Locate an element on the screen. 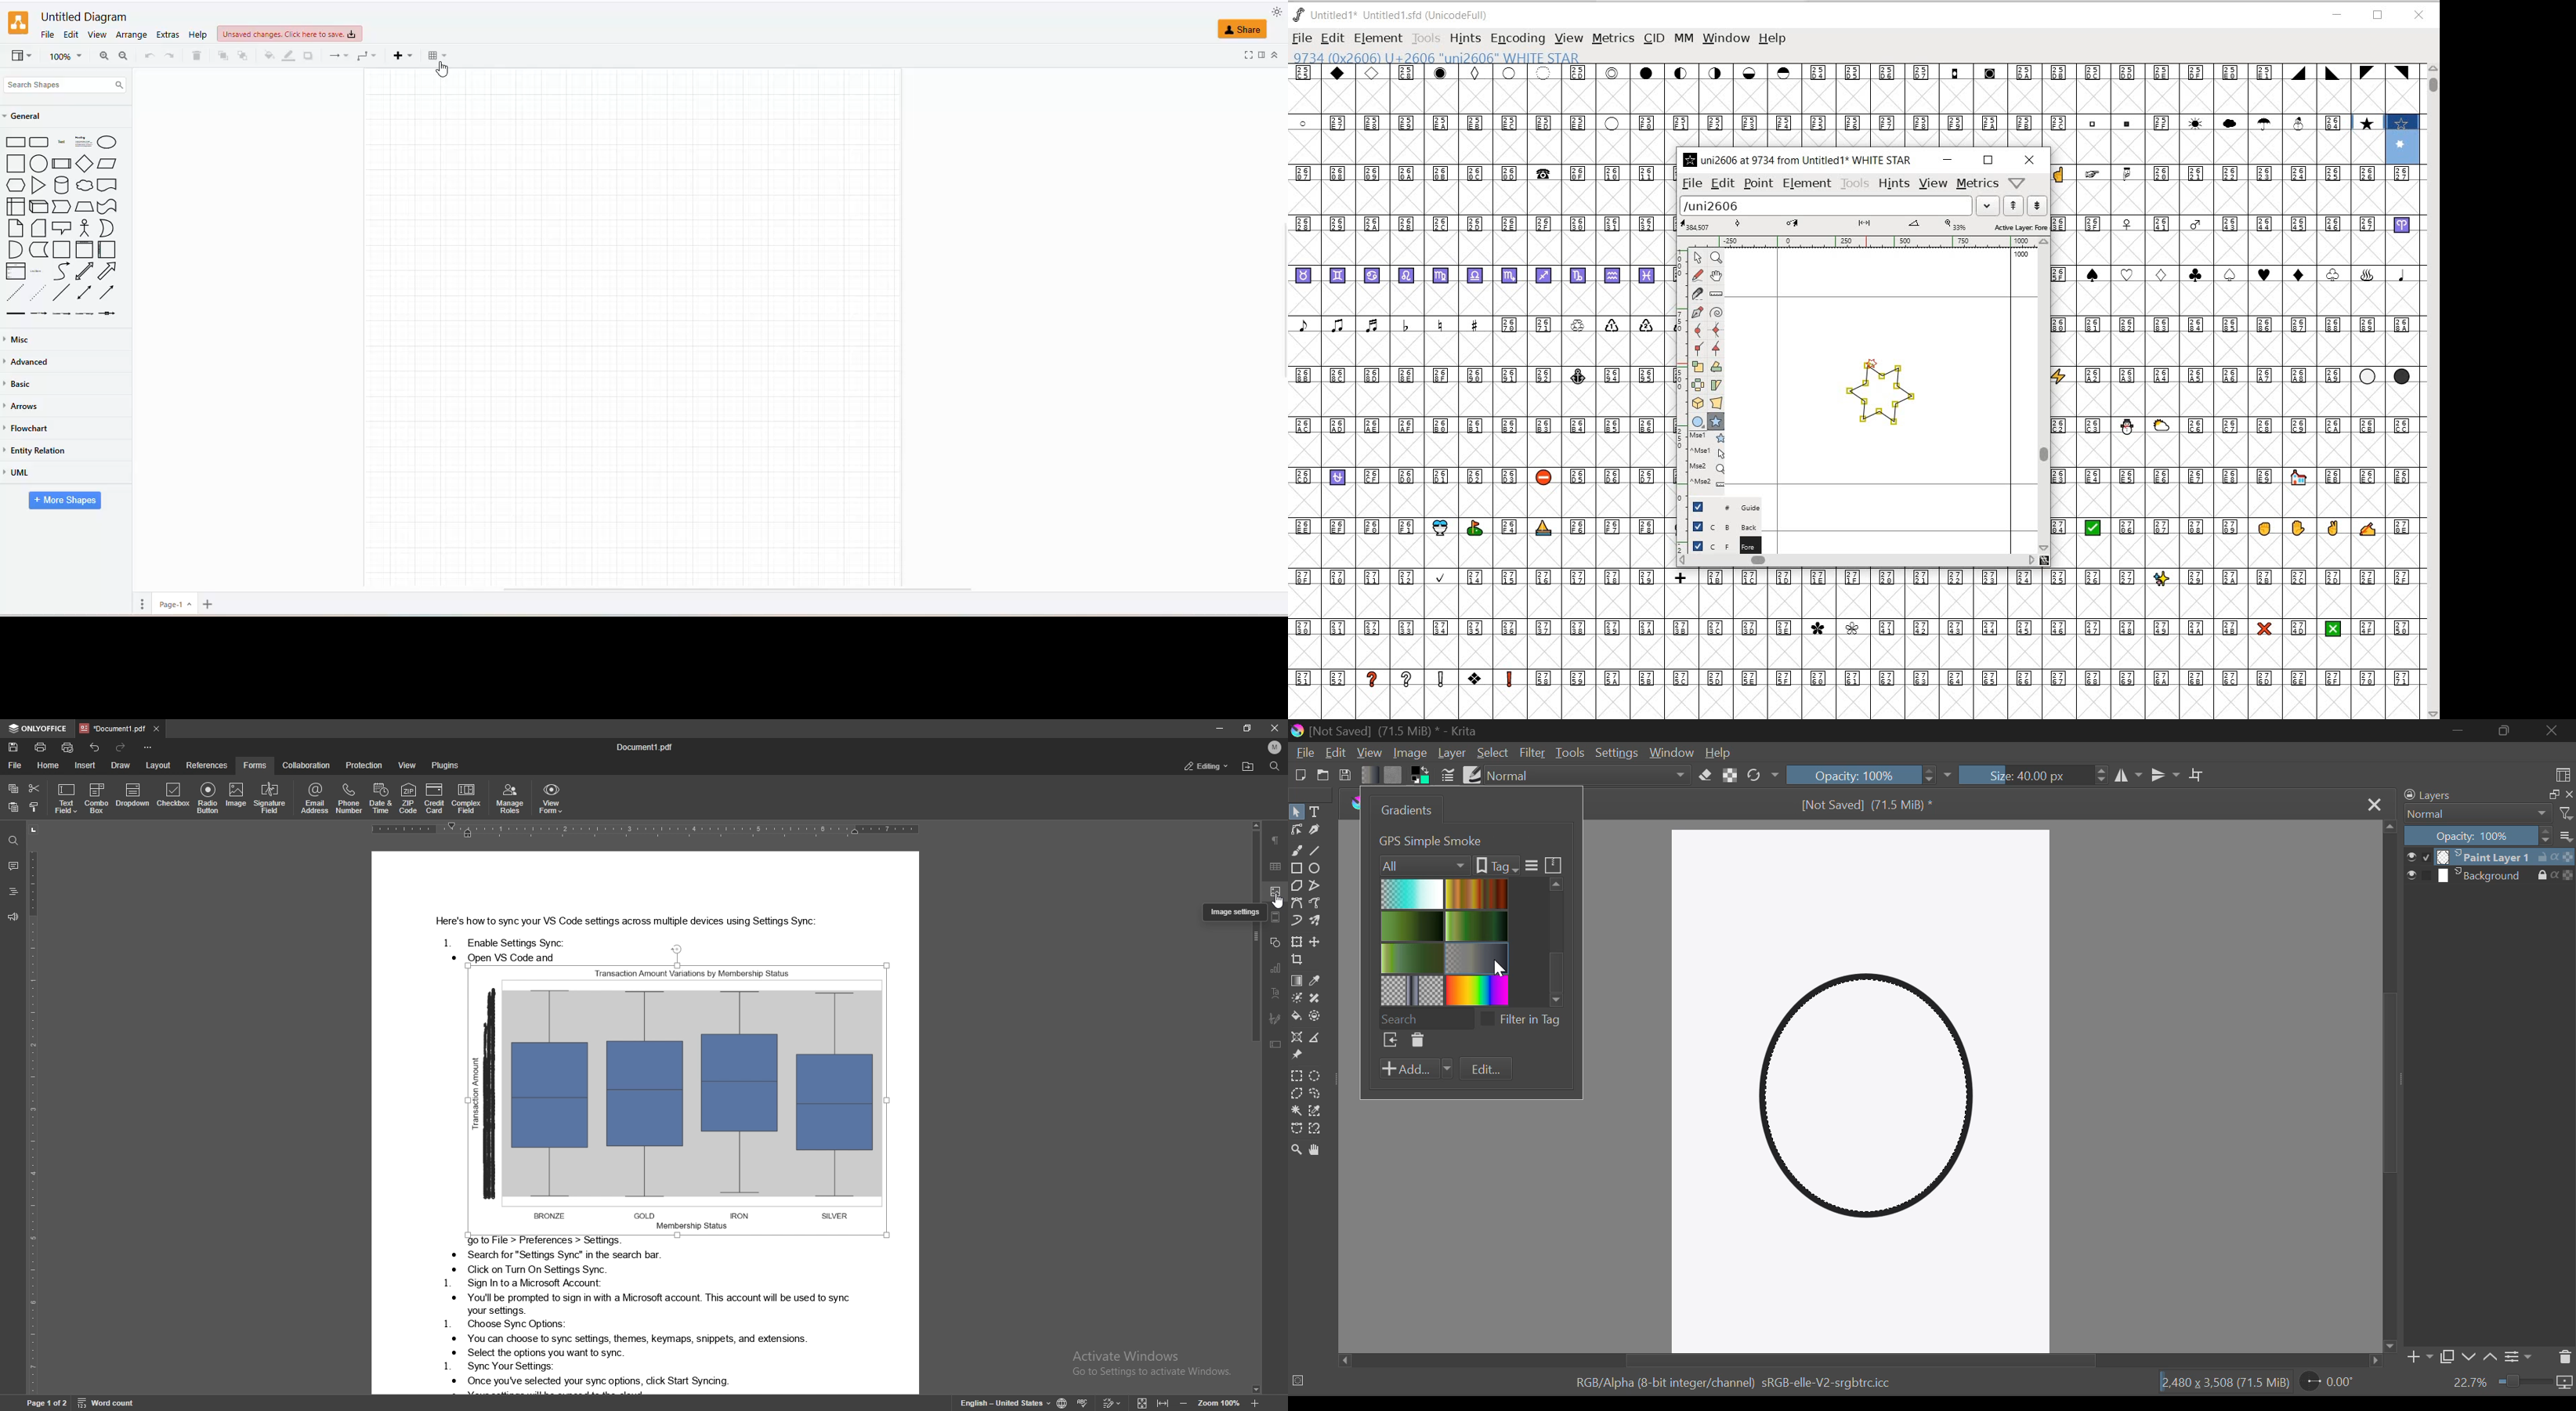  Gradient Fill is located at coordinates (1297, 982).